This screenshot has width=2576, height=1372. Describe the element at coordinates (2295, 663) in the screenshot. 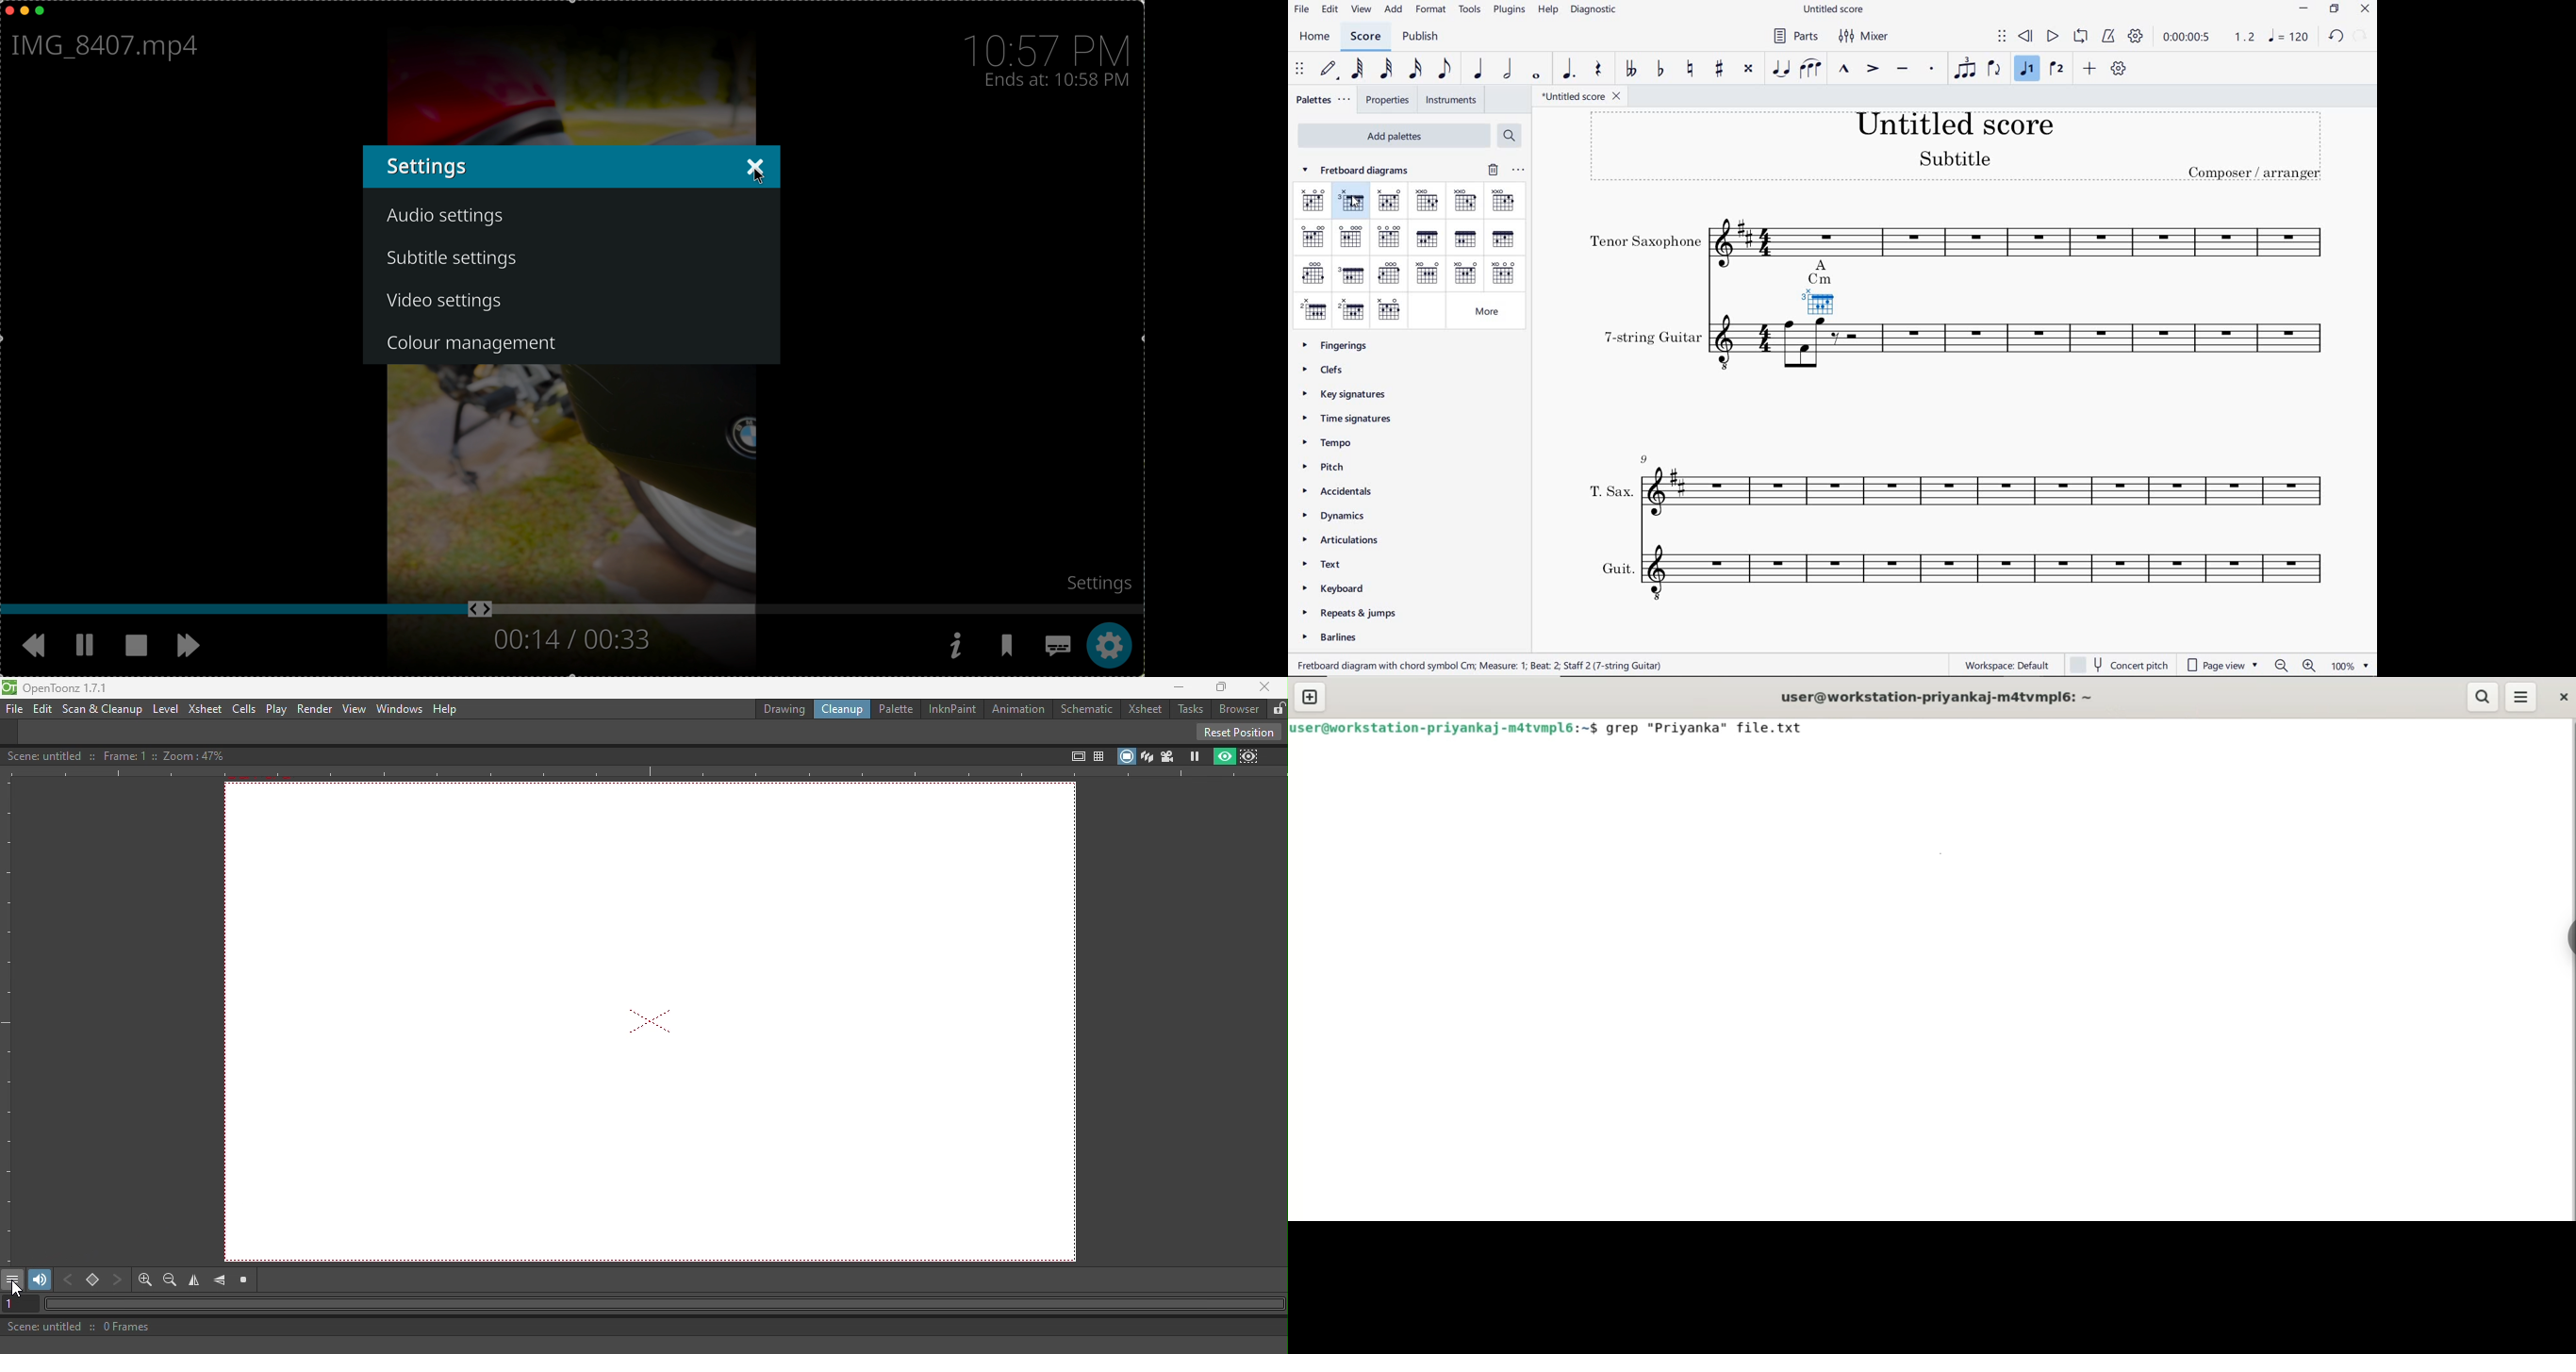

I see `zoom in or zoom out` at that location.